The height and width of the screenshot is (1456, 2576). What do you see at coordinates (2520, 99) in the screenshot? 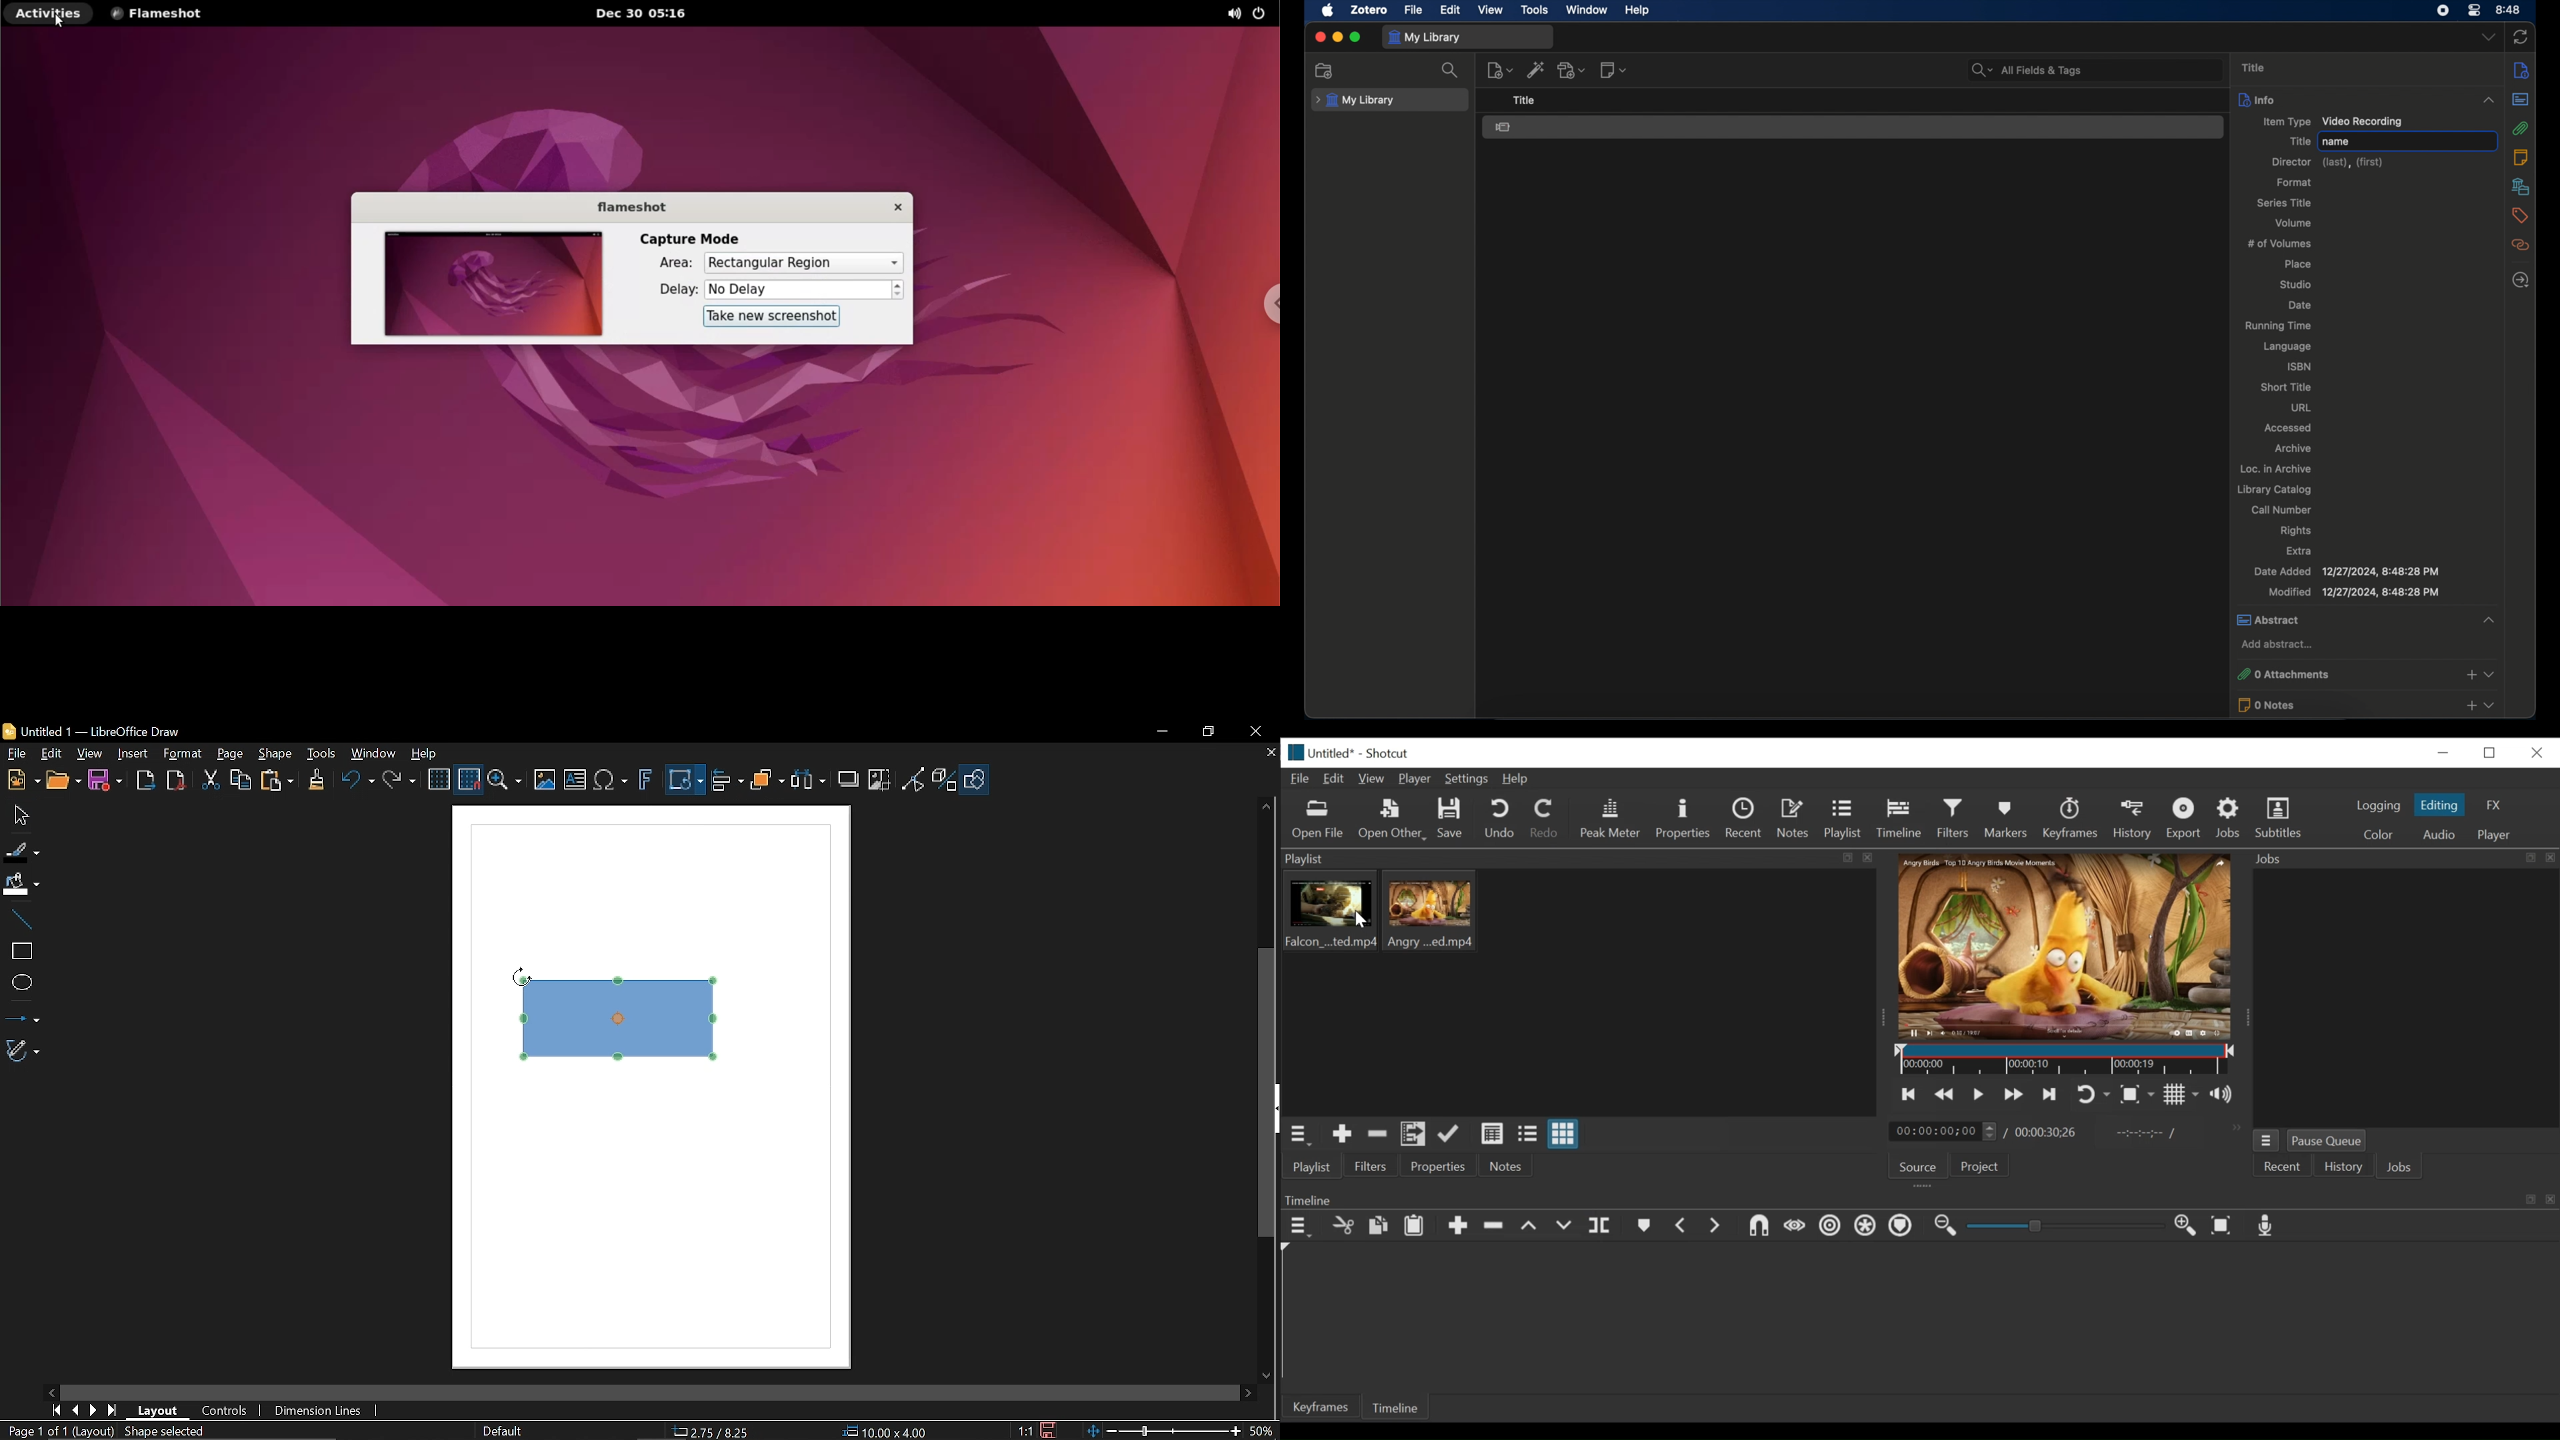
I see `abstract` at bounding box center [2520, 99].